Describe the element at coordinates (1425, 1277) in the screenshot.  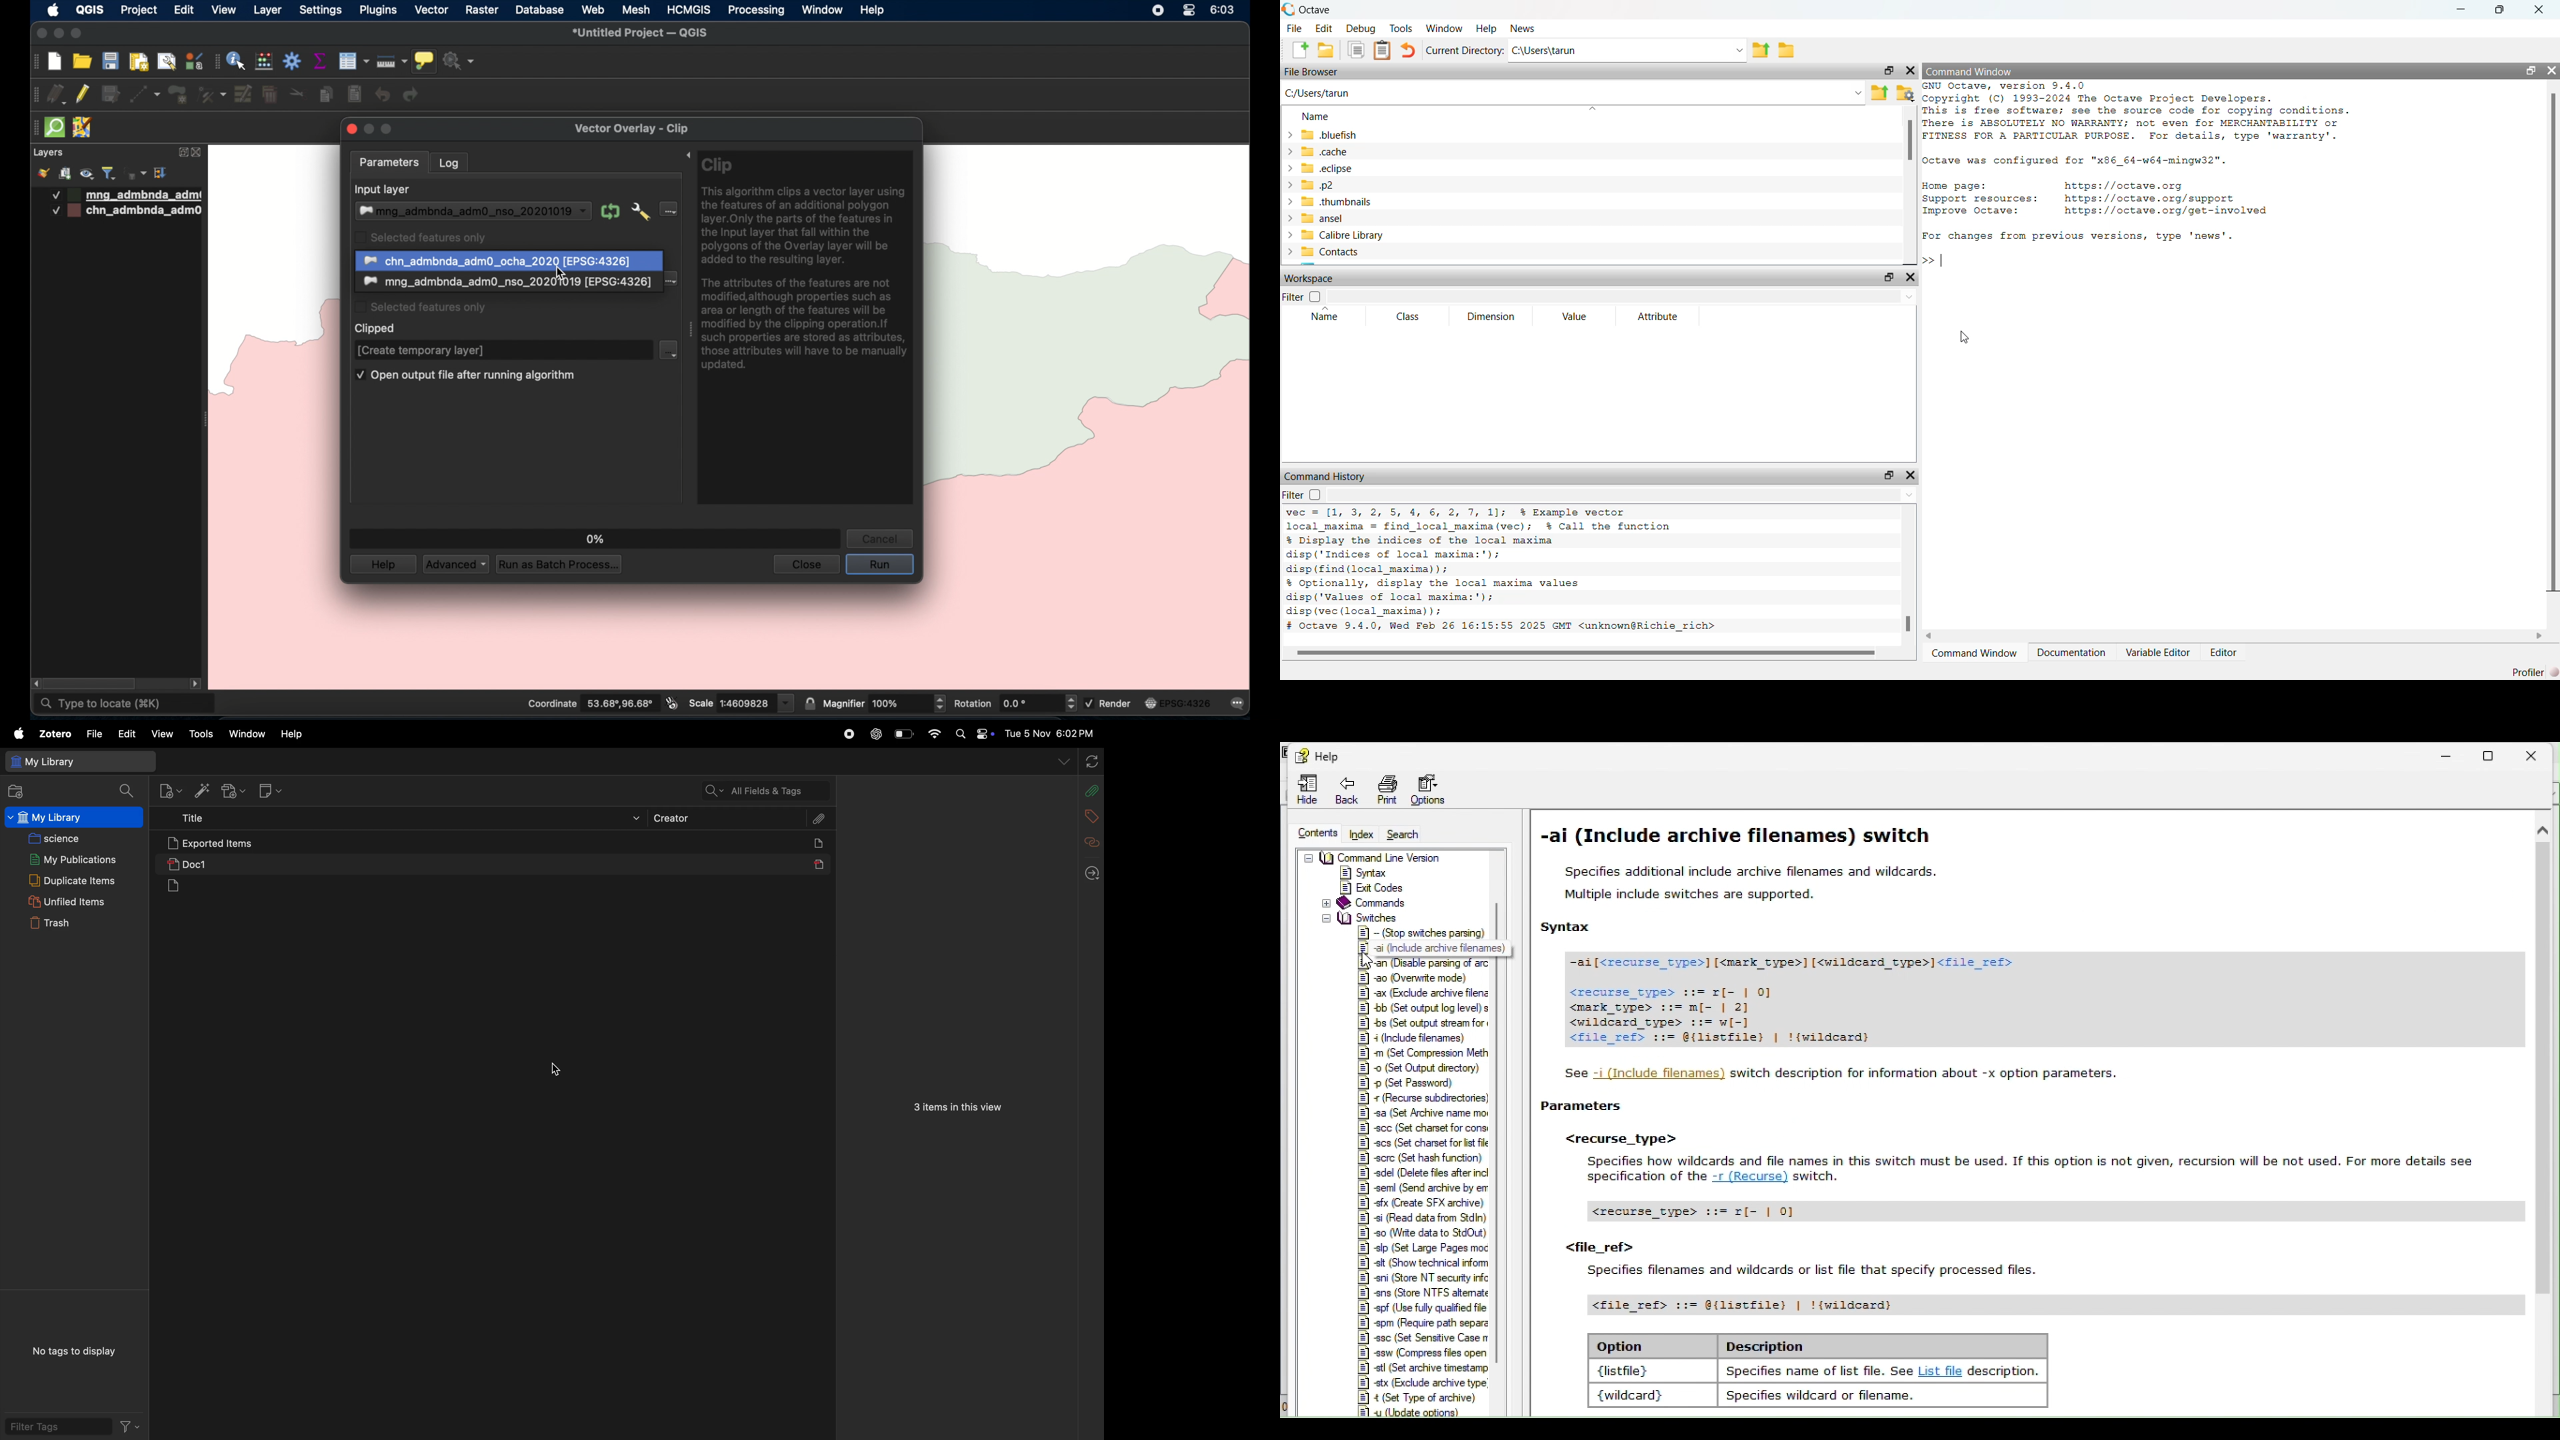
I see `|&] ani (Store NT security infc` at that location.